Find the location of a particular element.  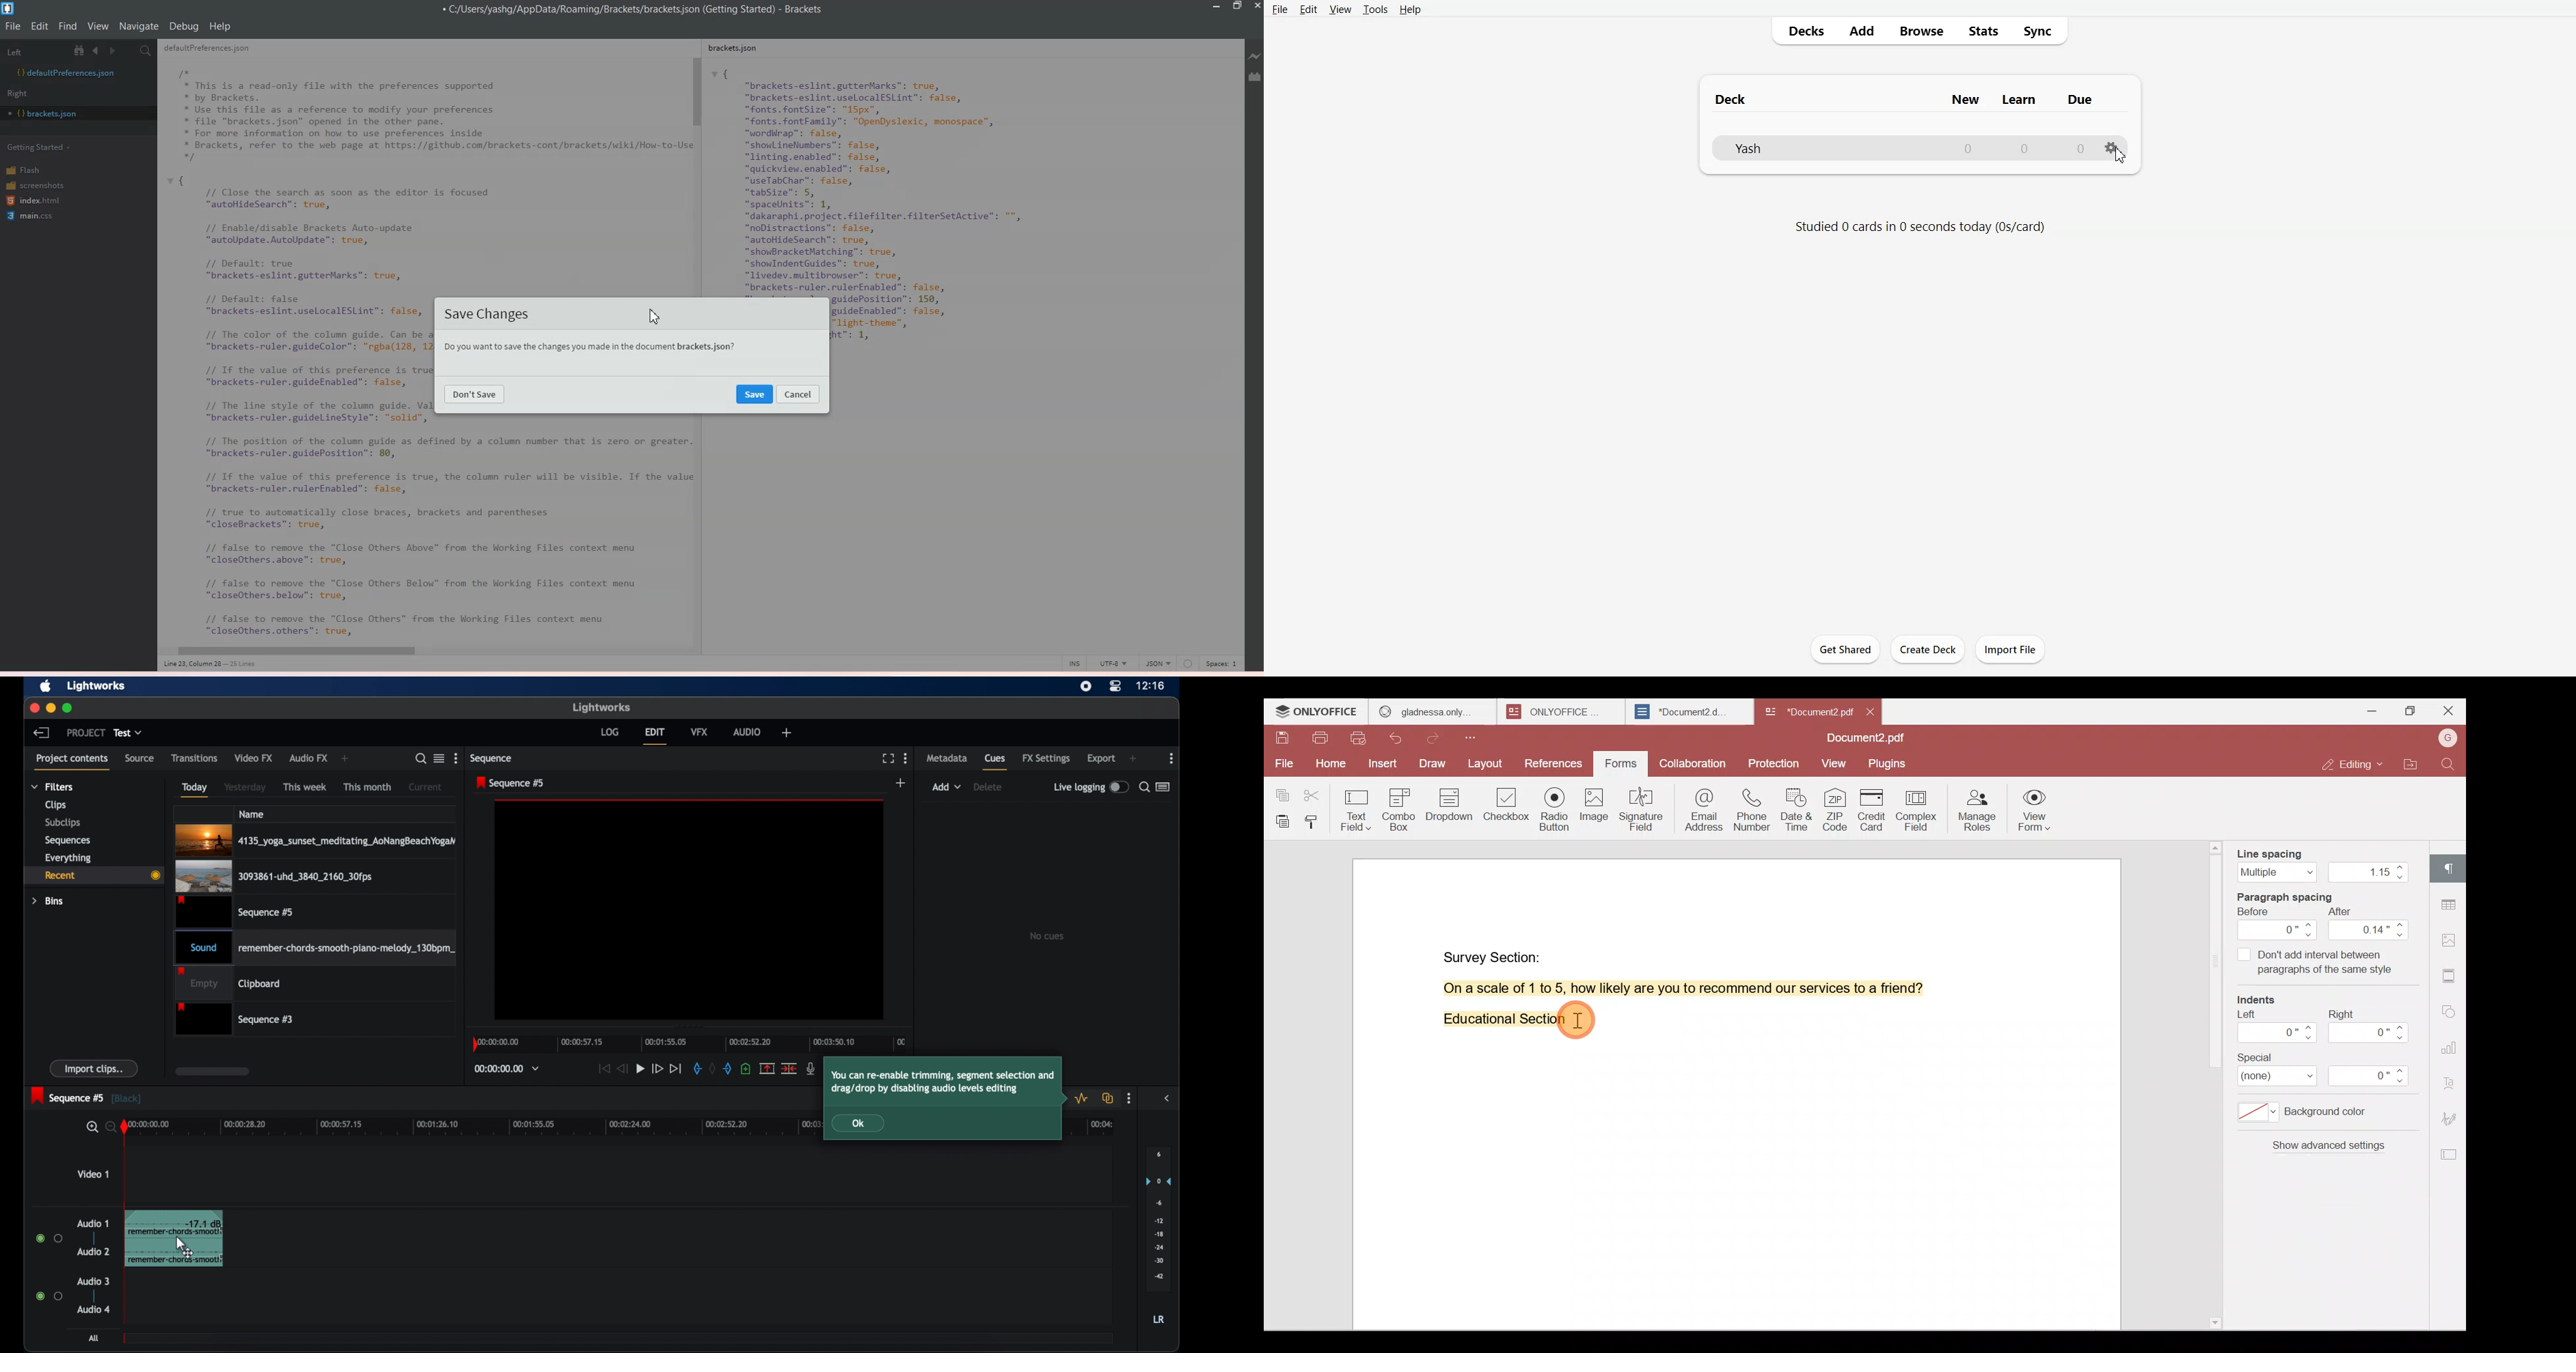

Layout is located at coordinates (1485, 764).